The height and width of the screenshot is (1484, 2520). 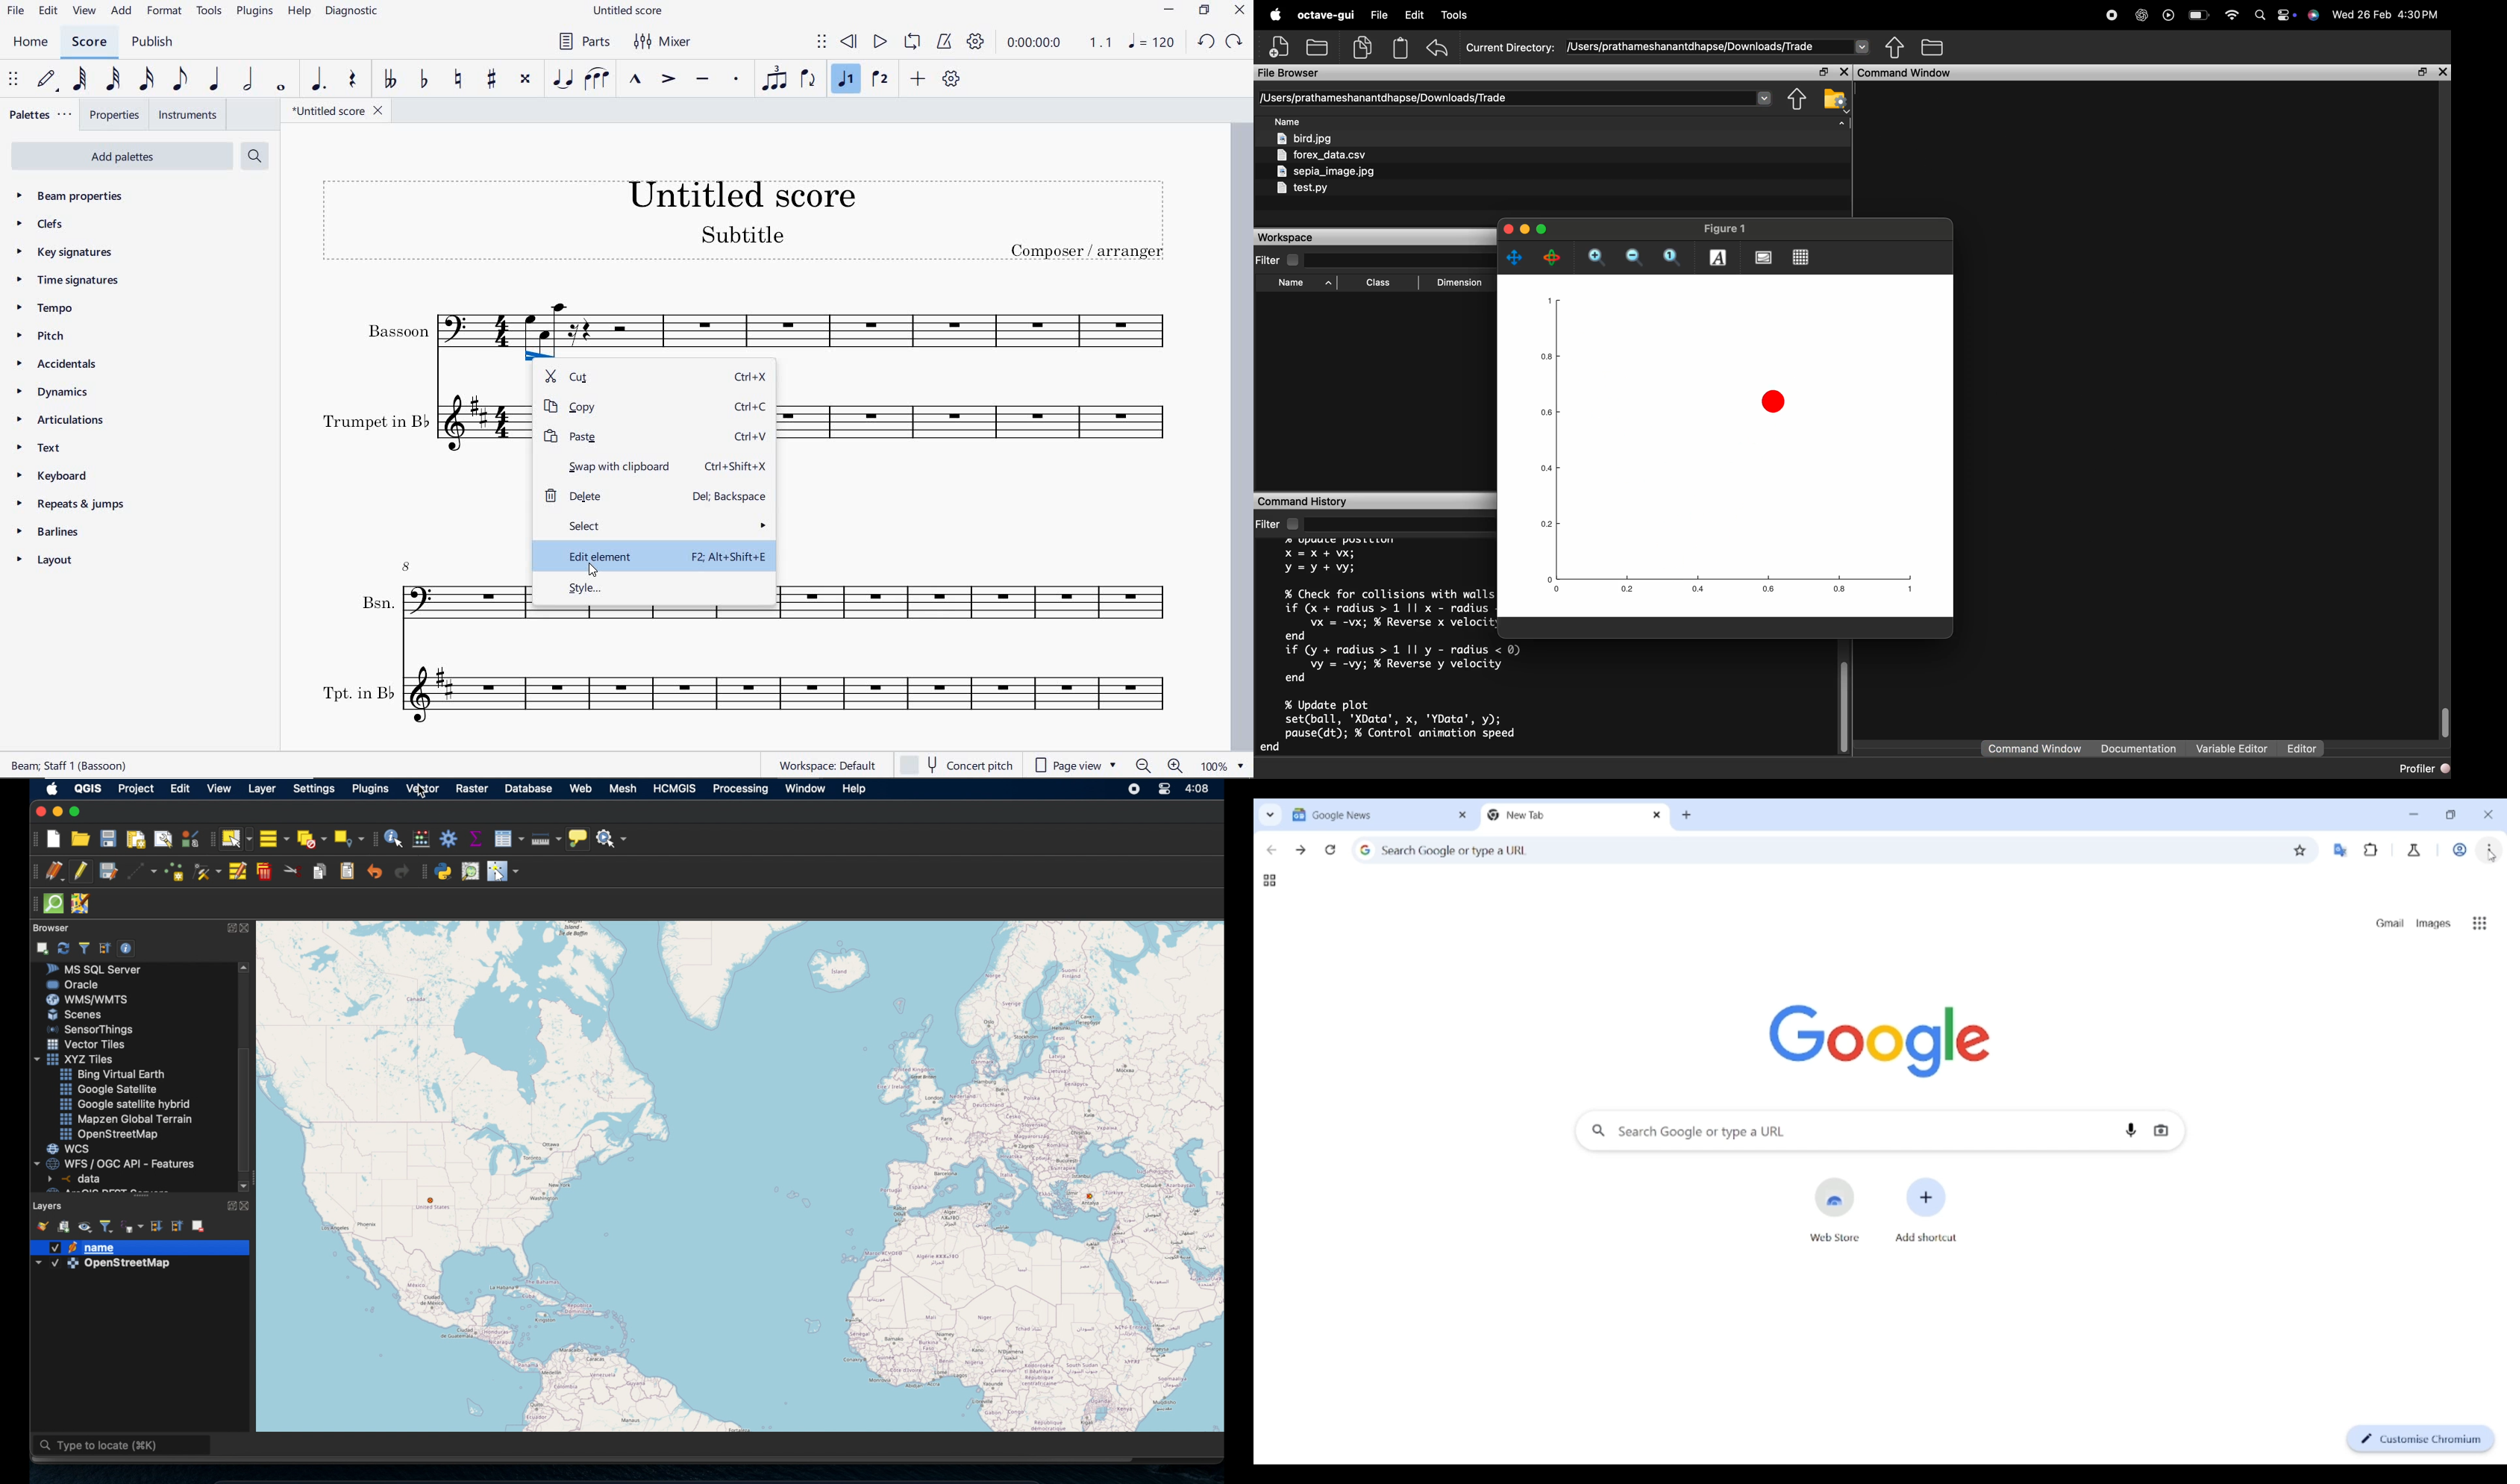 What do you see at coordinates (256, 156) in the screenshot?
I see `search palettes` at bounding box center [256, 156].